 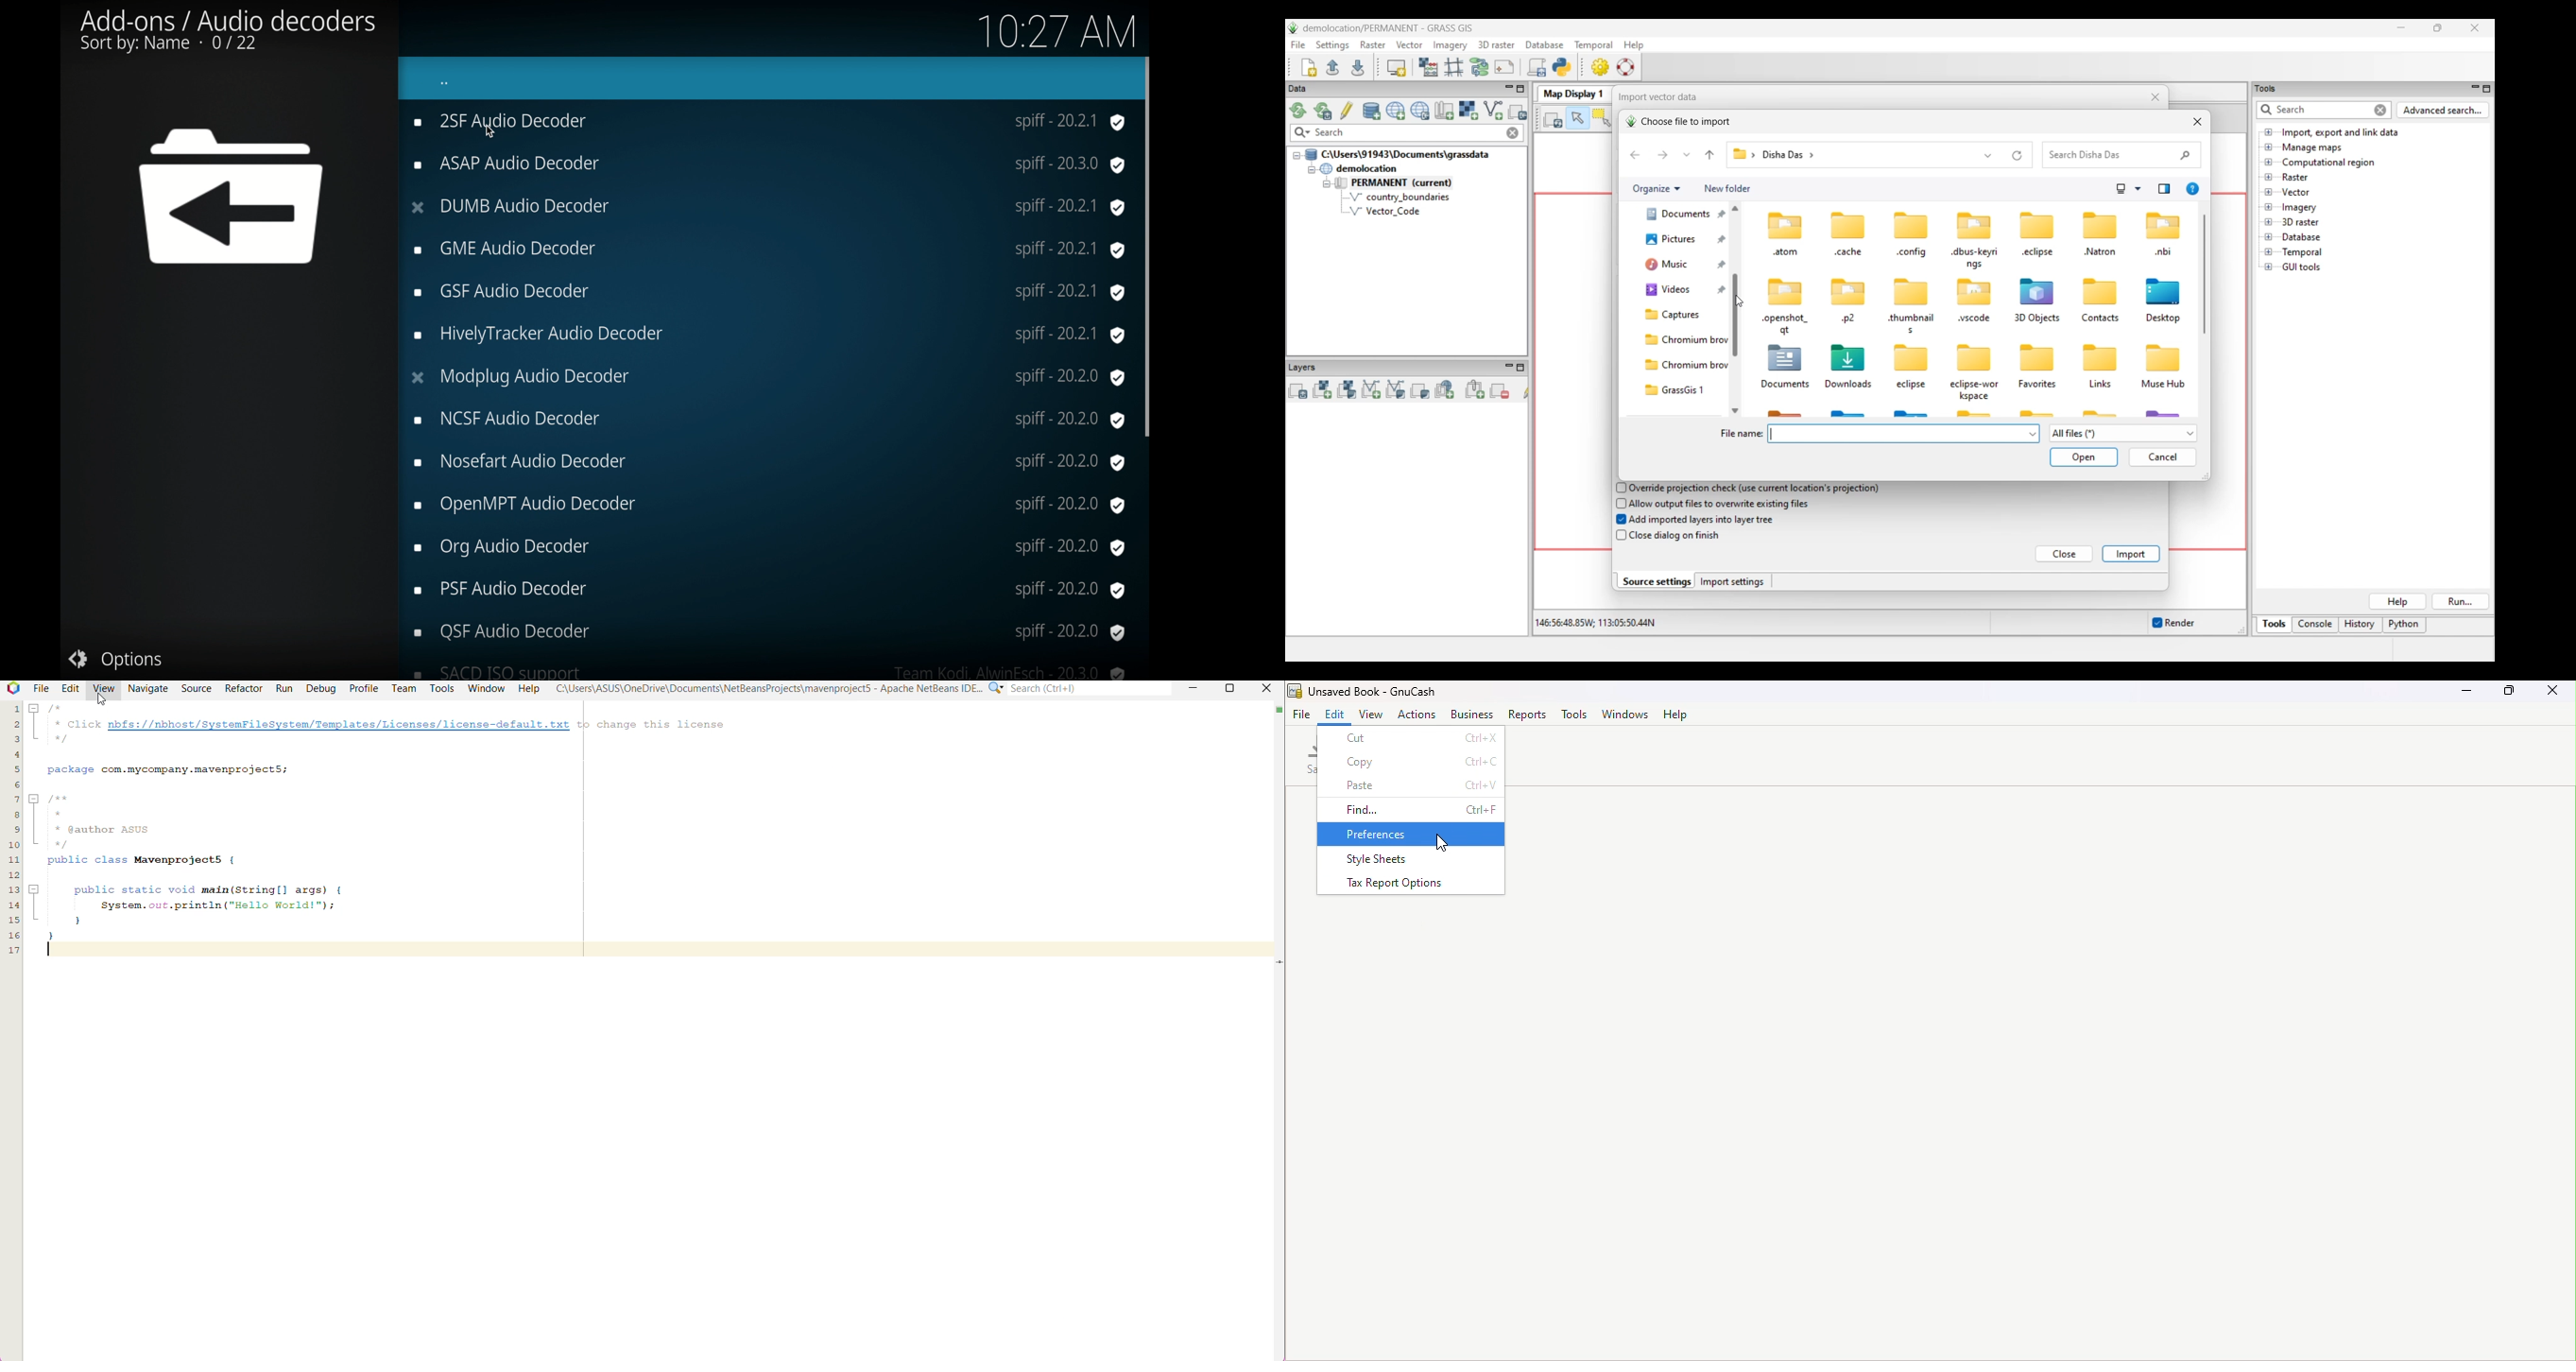 I want to click on hivelytracker audio decoder, so click(x=770, y=336).